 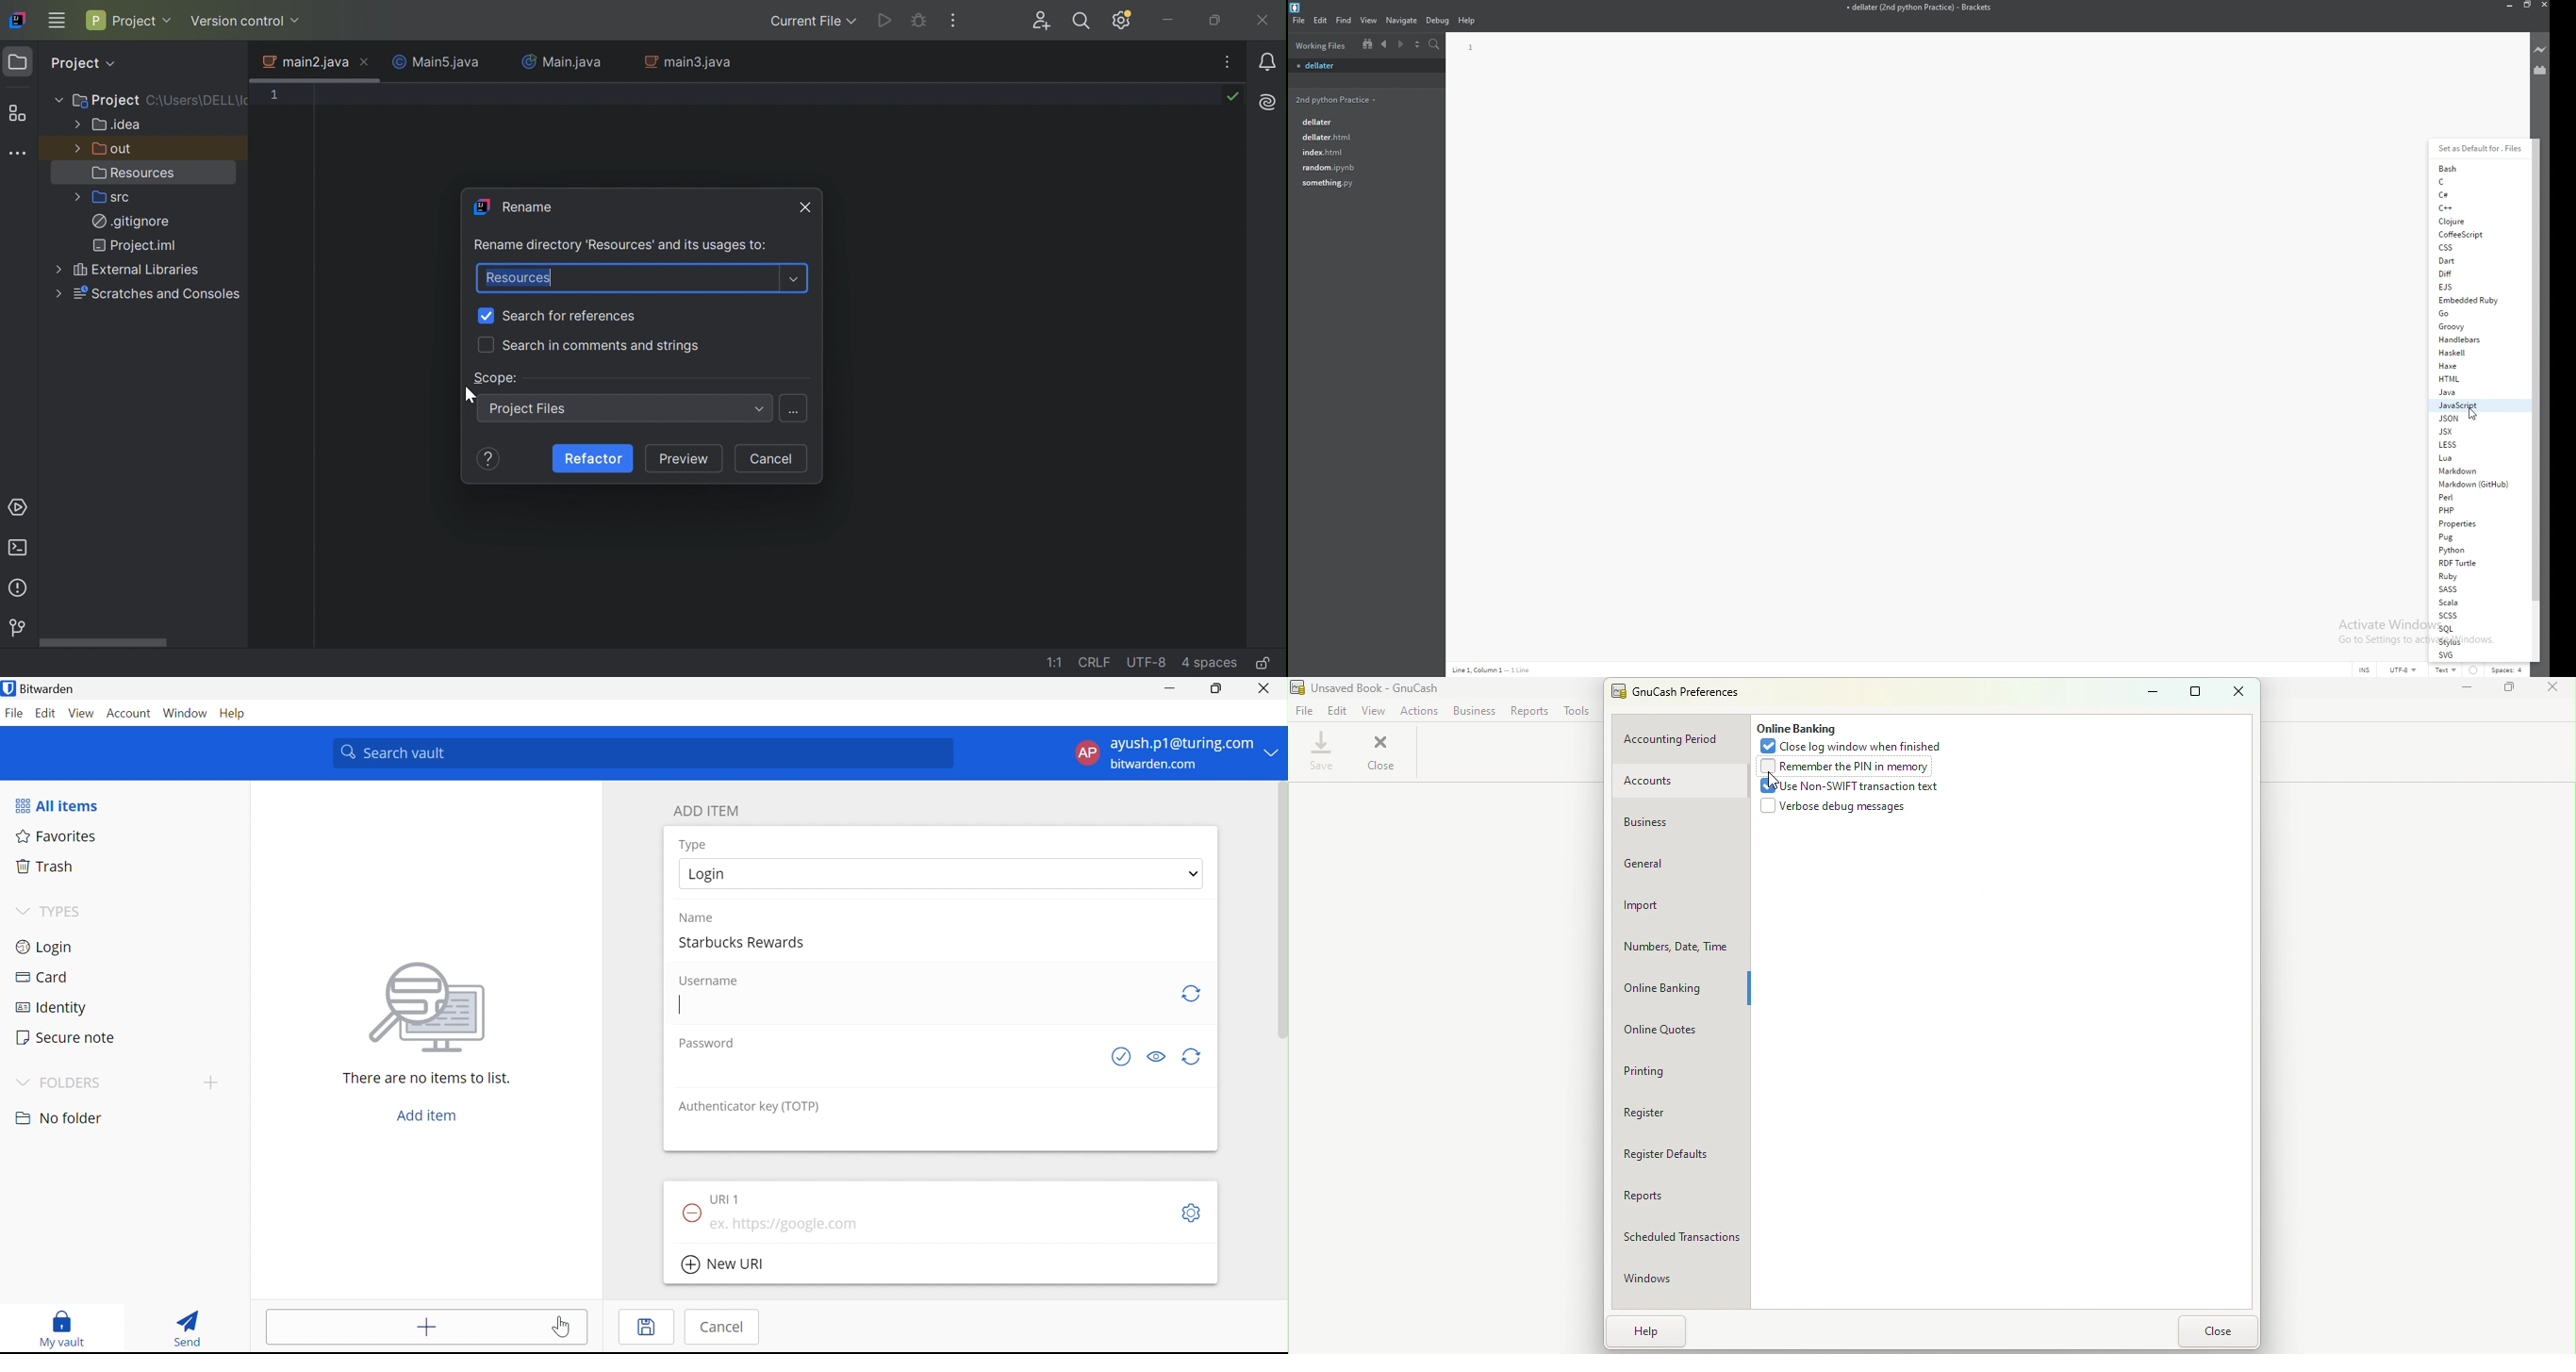 What do you see at coordinates (2472, 195) in the screenshot?
I see `c#` at bounding box center [2472, 195].